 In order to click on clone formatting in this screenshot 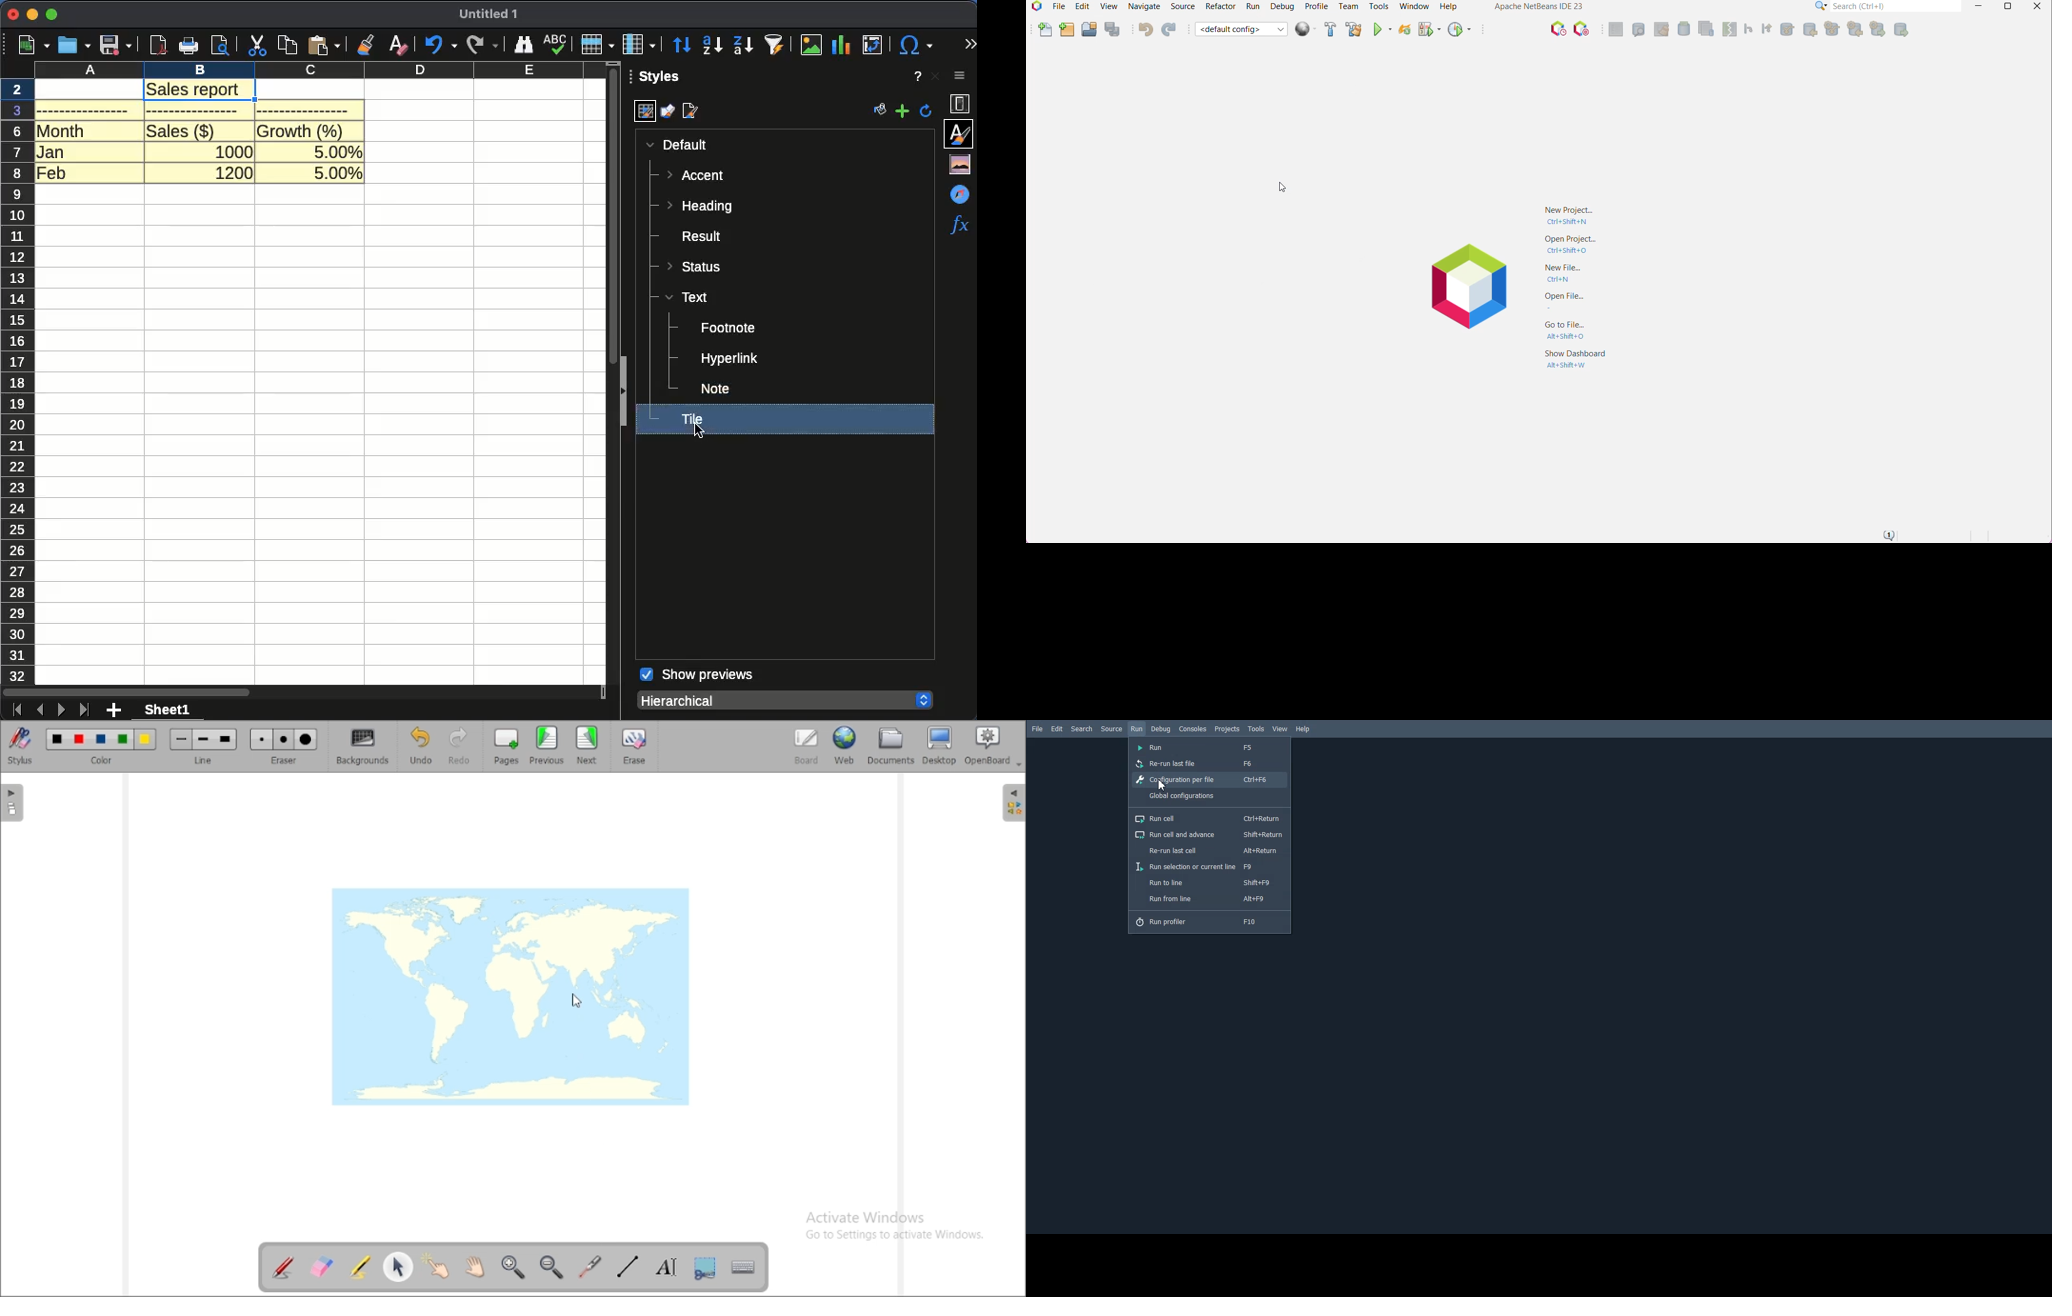, I will do `click(365, 45)`.